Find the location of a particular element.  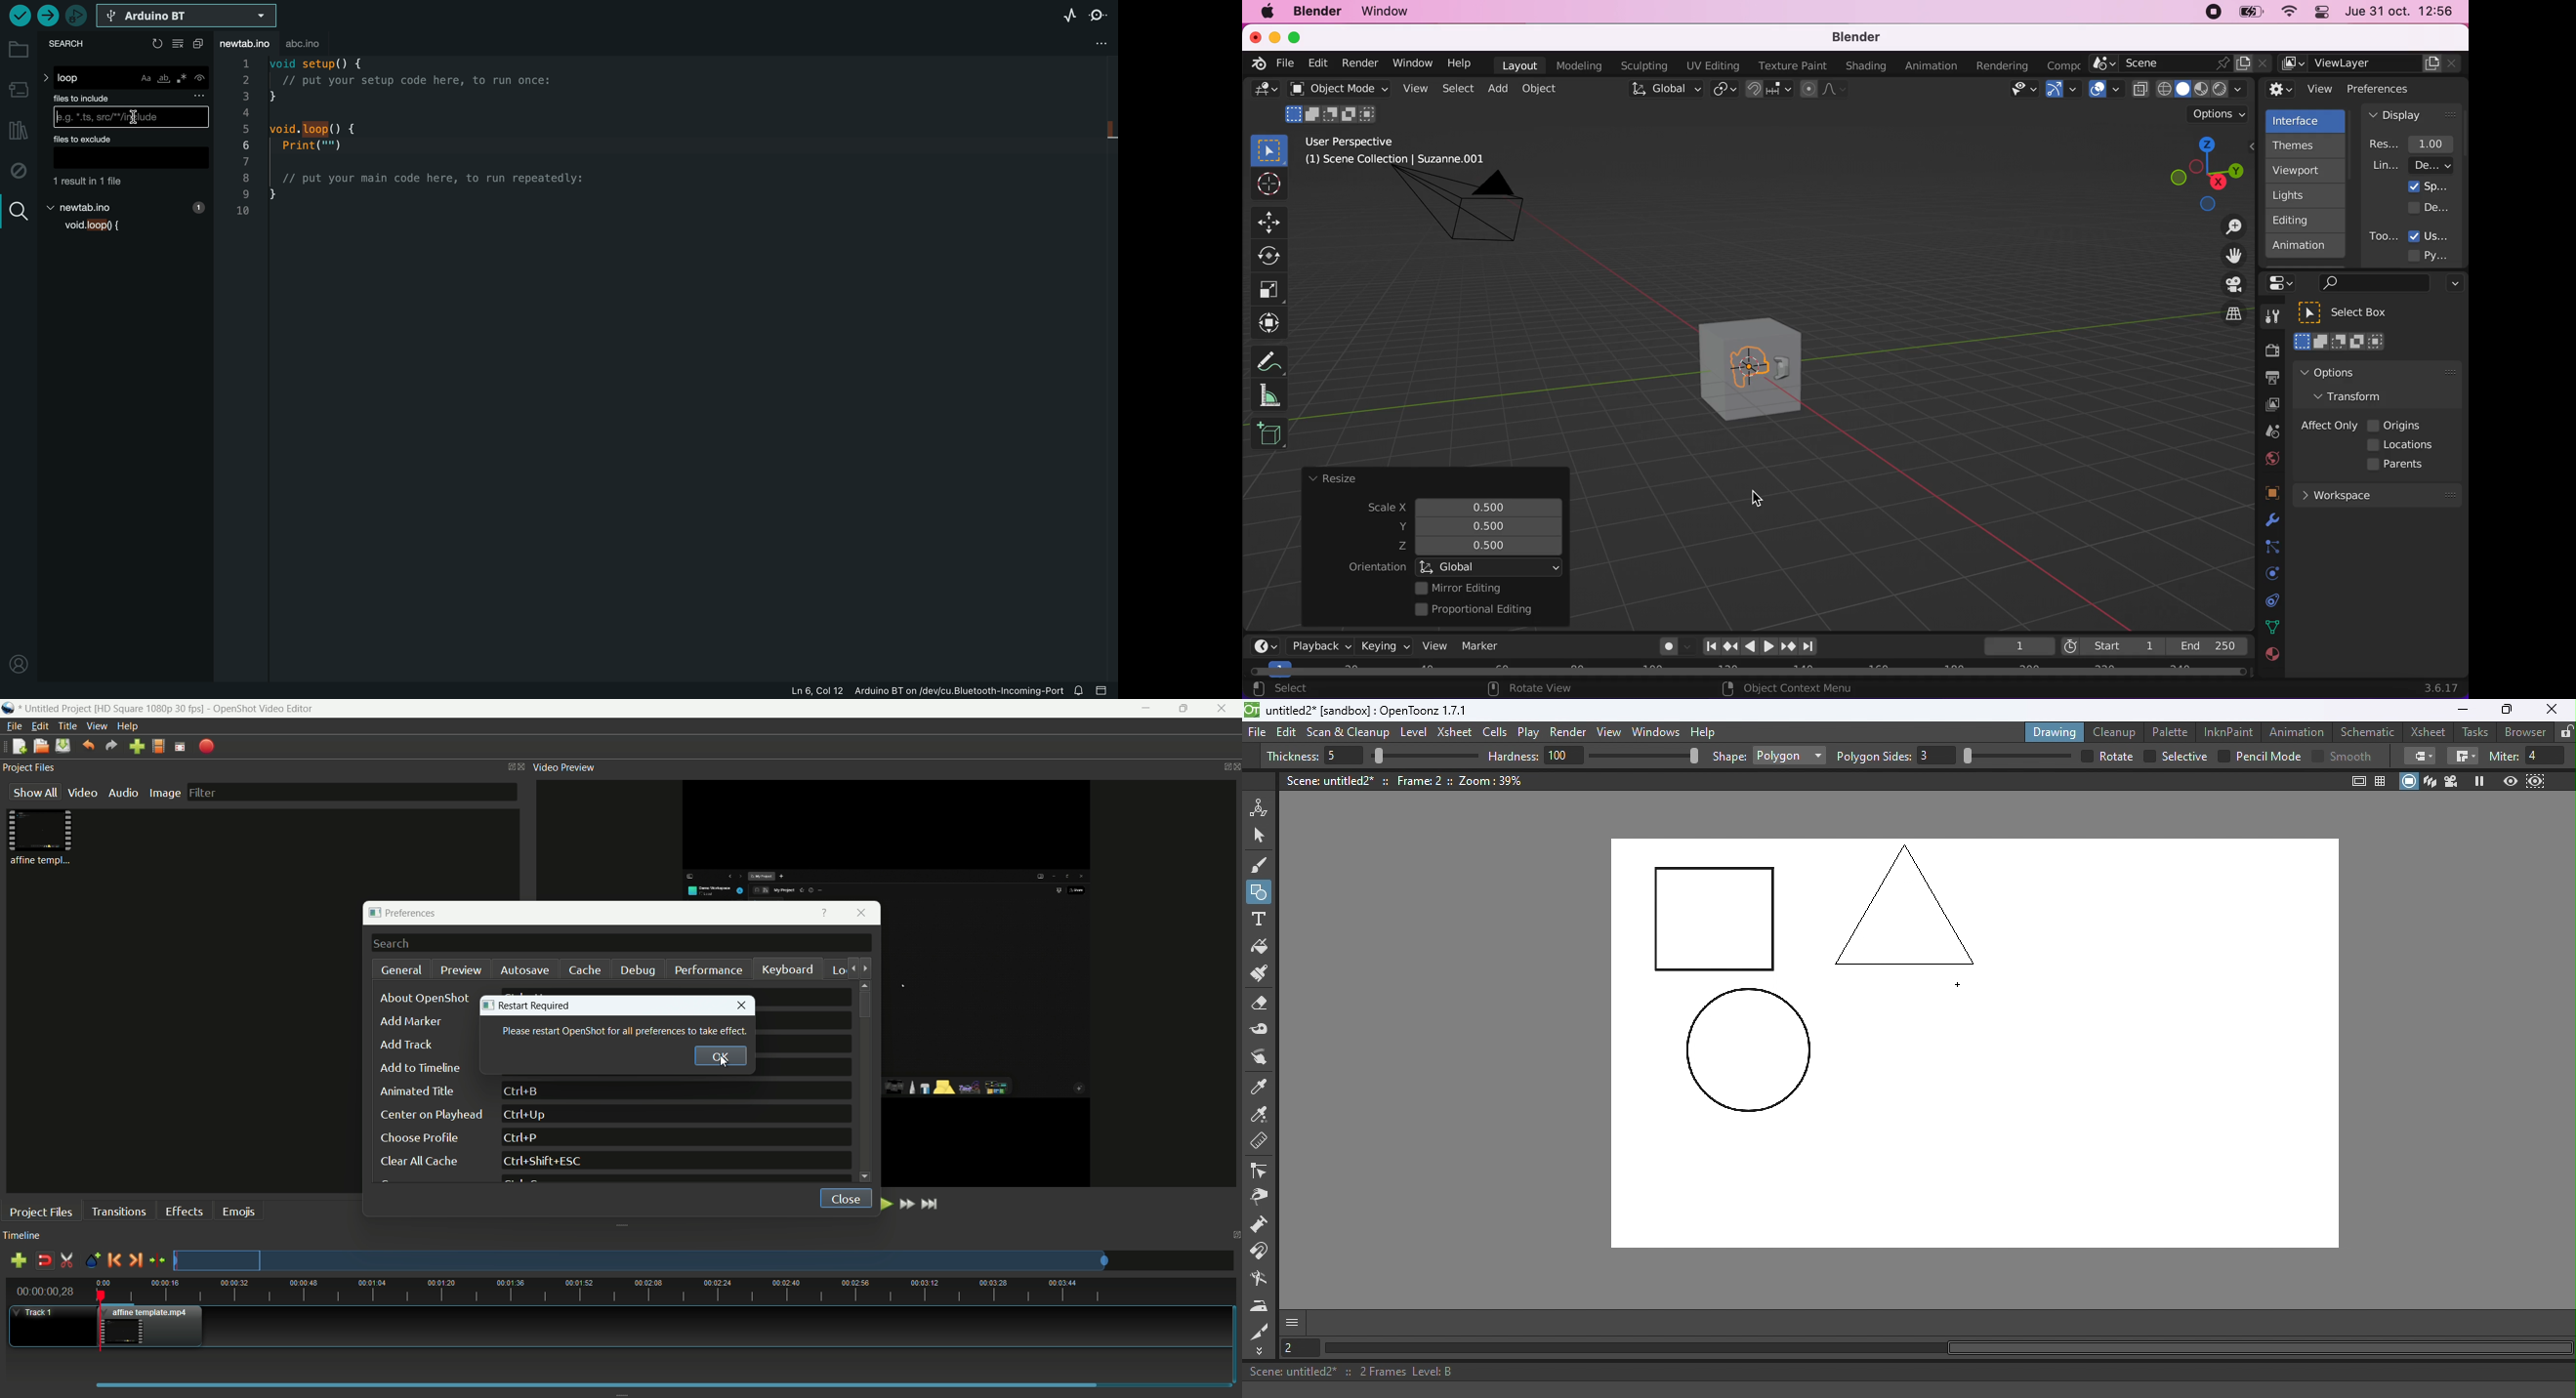

close slide bar is located at coordinates (1104, 690).